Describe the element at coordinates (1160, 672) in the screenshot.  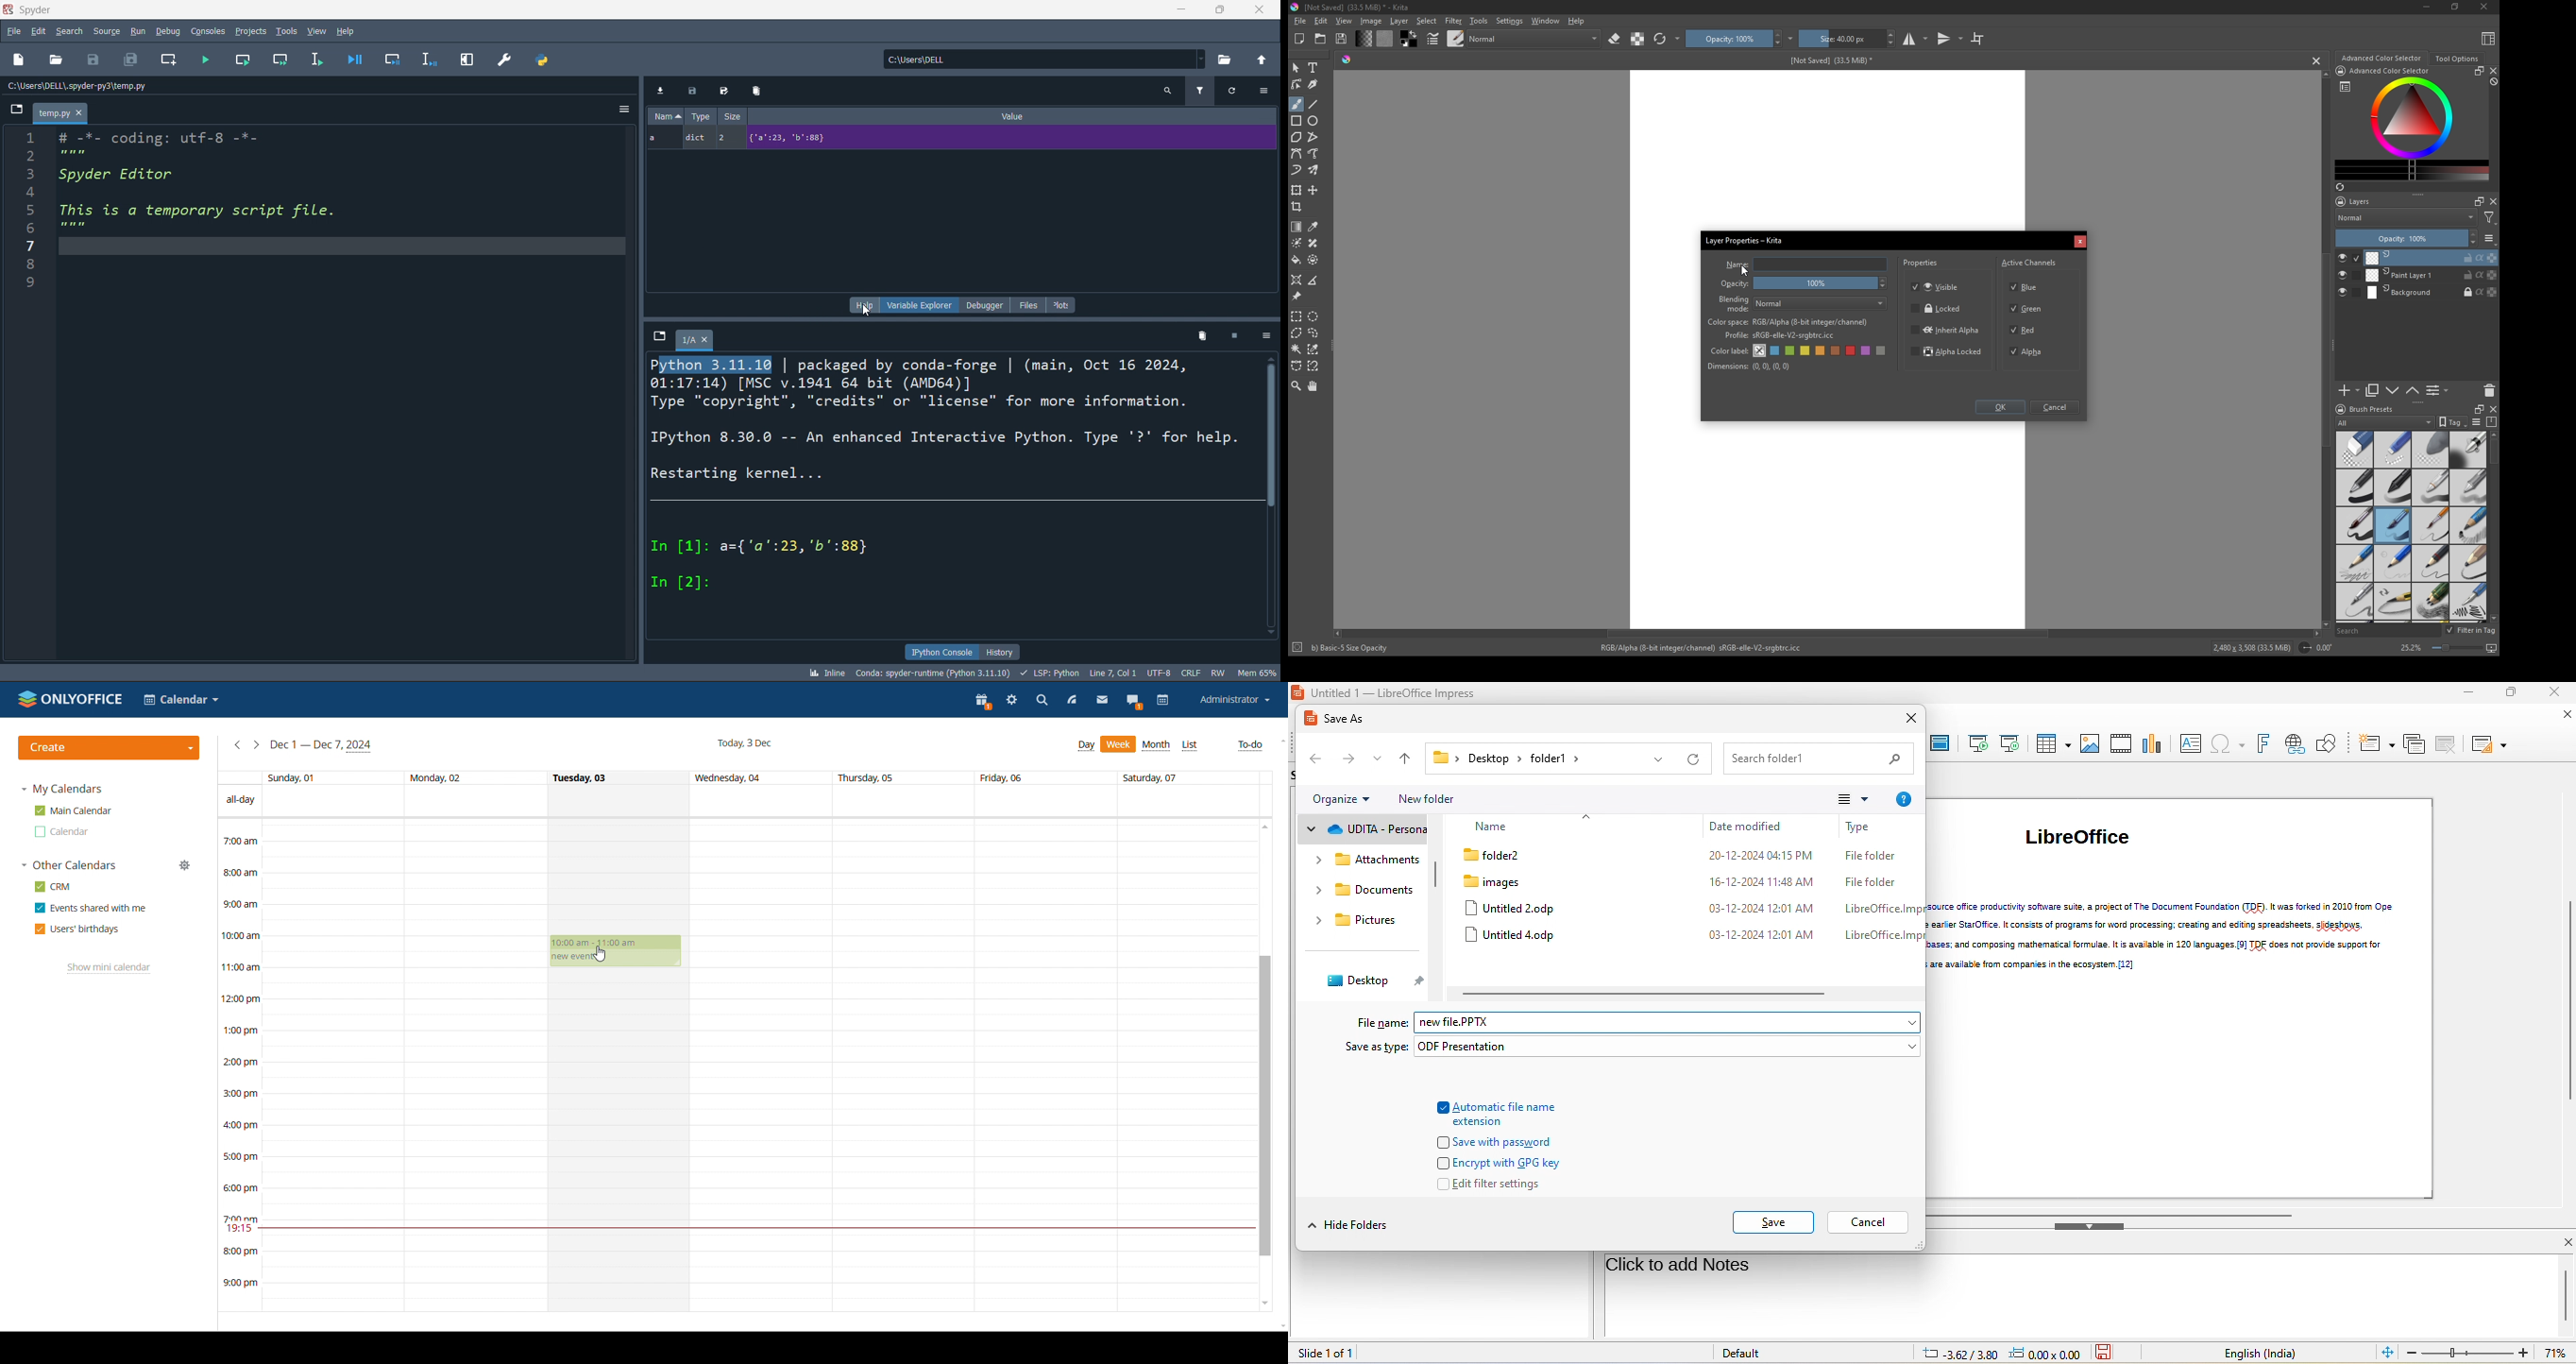
I see `UTF-8` at that location.